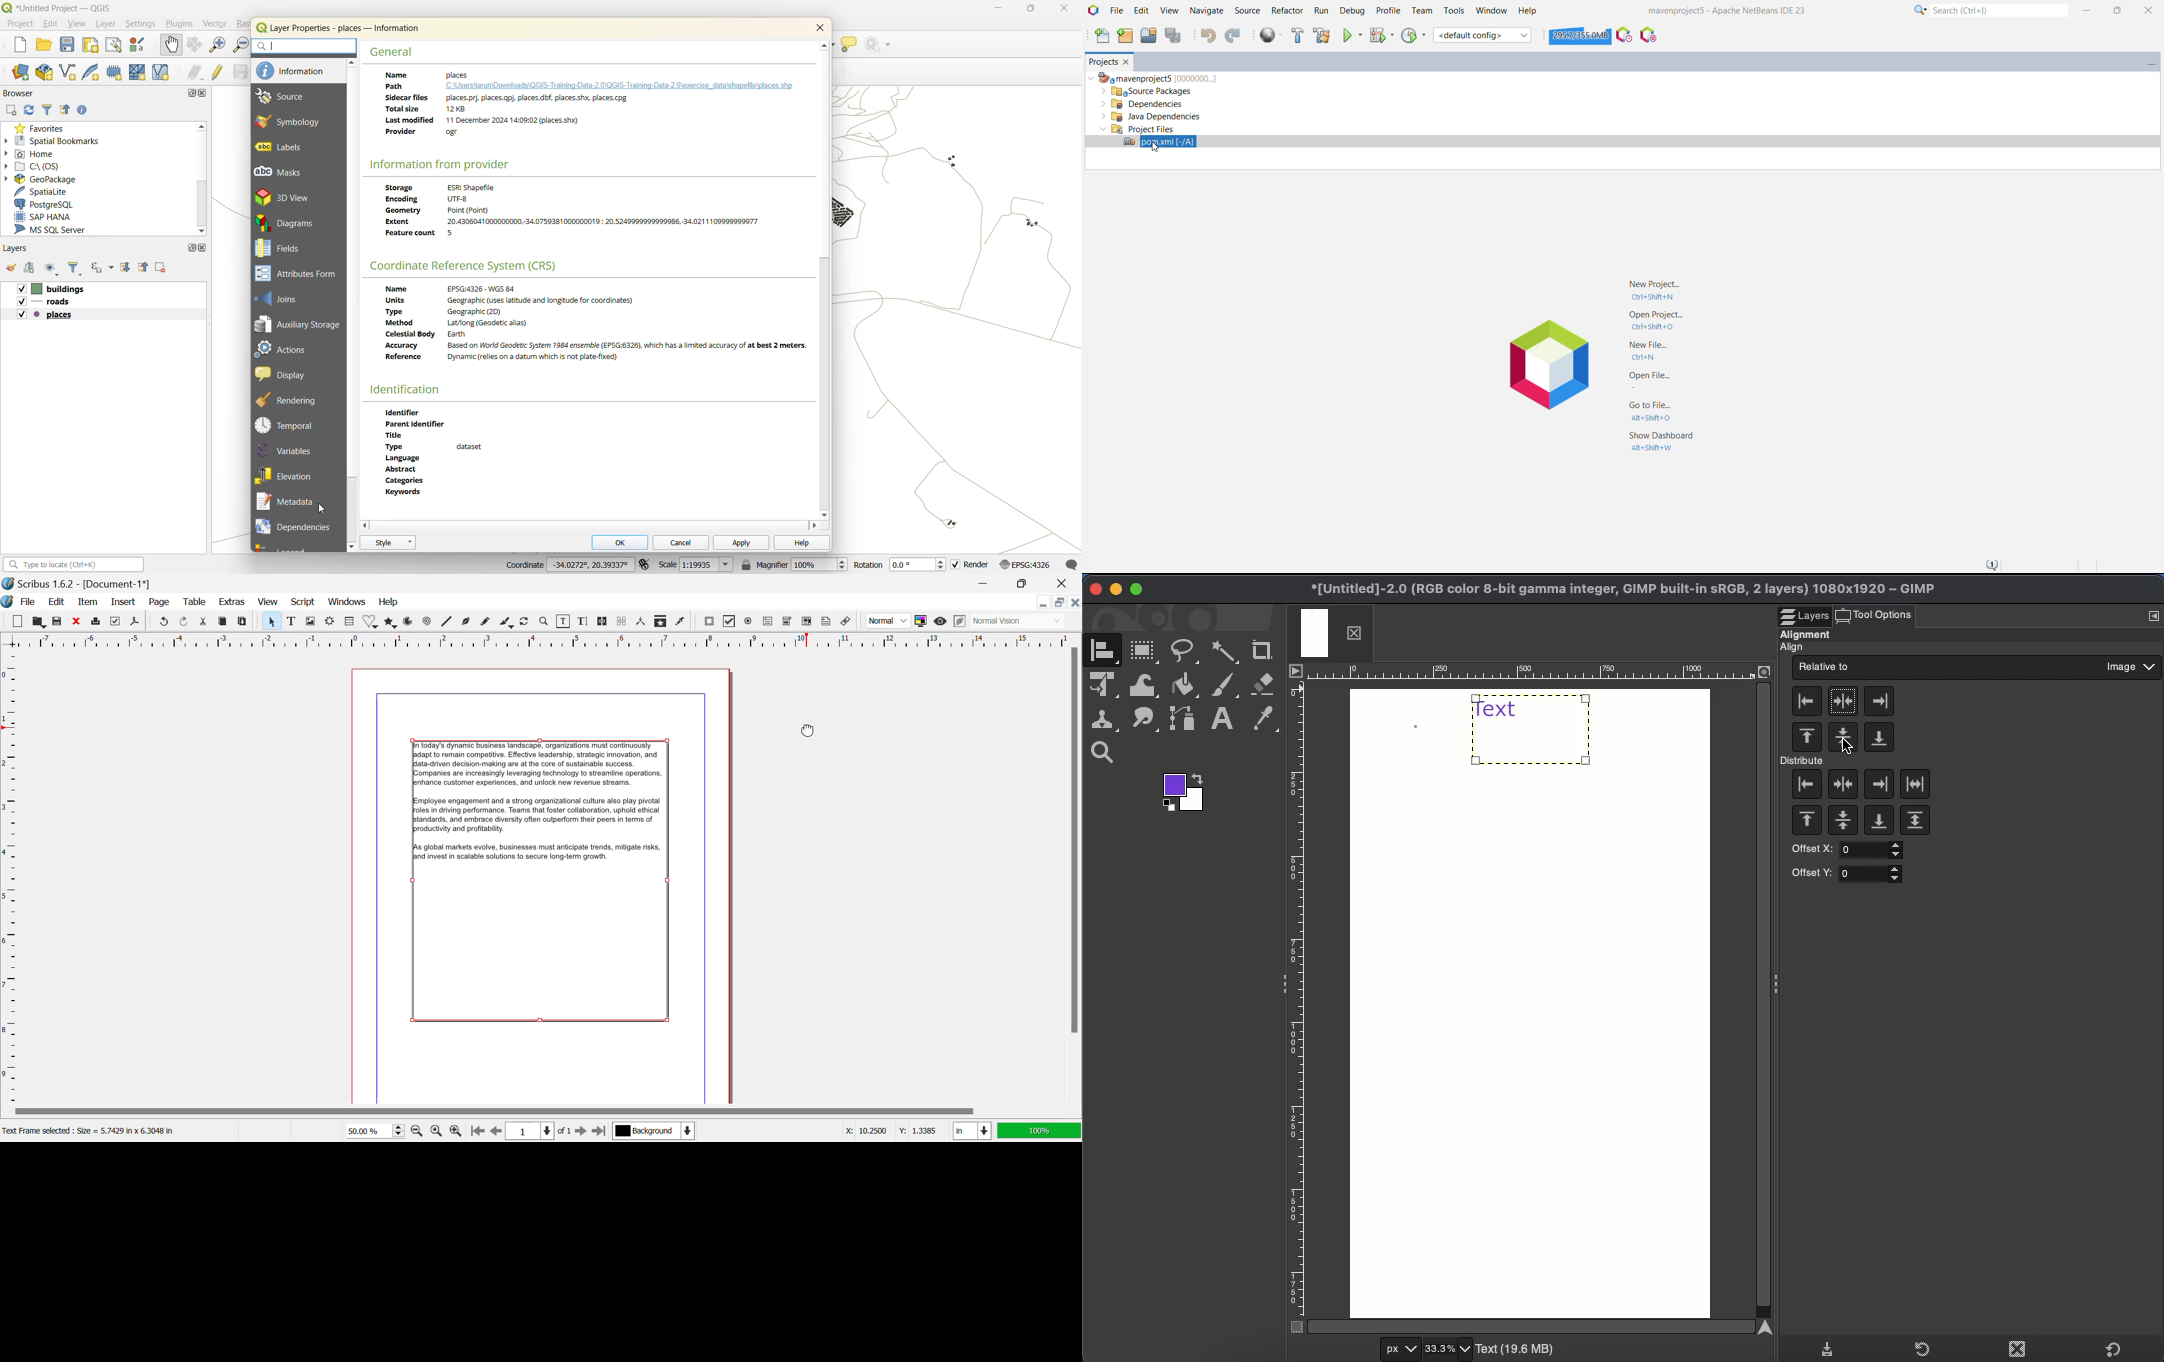 This screenshot has height=1372, width=2184. What do you see at coordinates (1024, 584) in the screenshot?
I see `Minimize` at bounding box center [1024, 584].